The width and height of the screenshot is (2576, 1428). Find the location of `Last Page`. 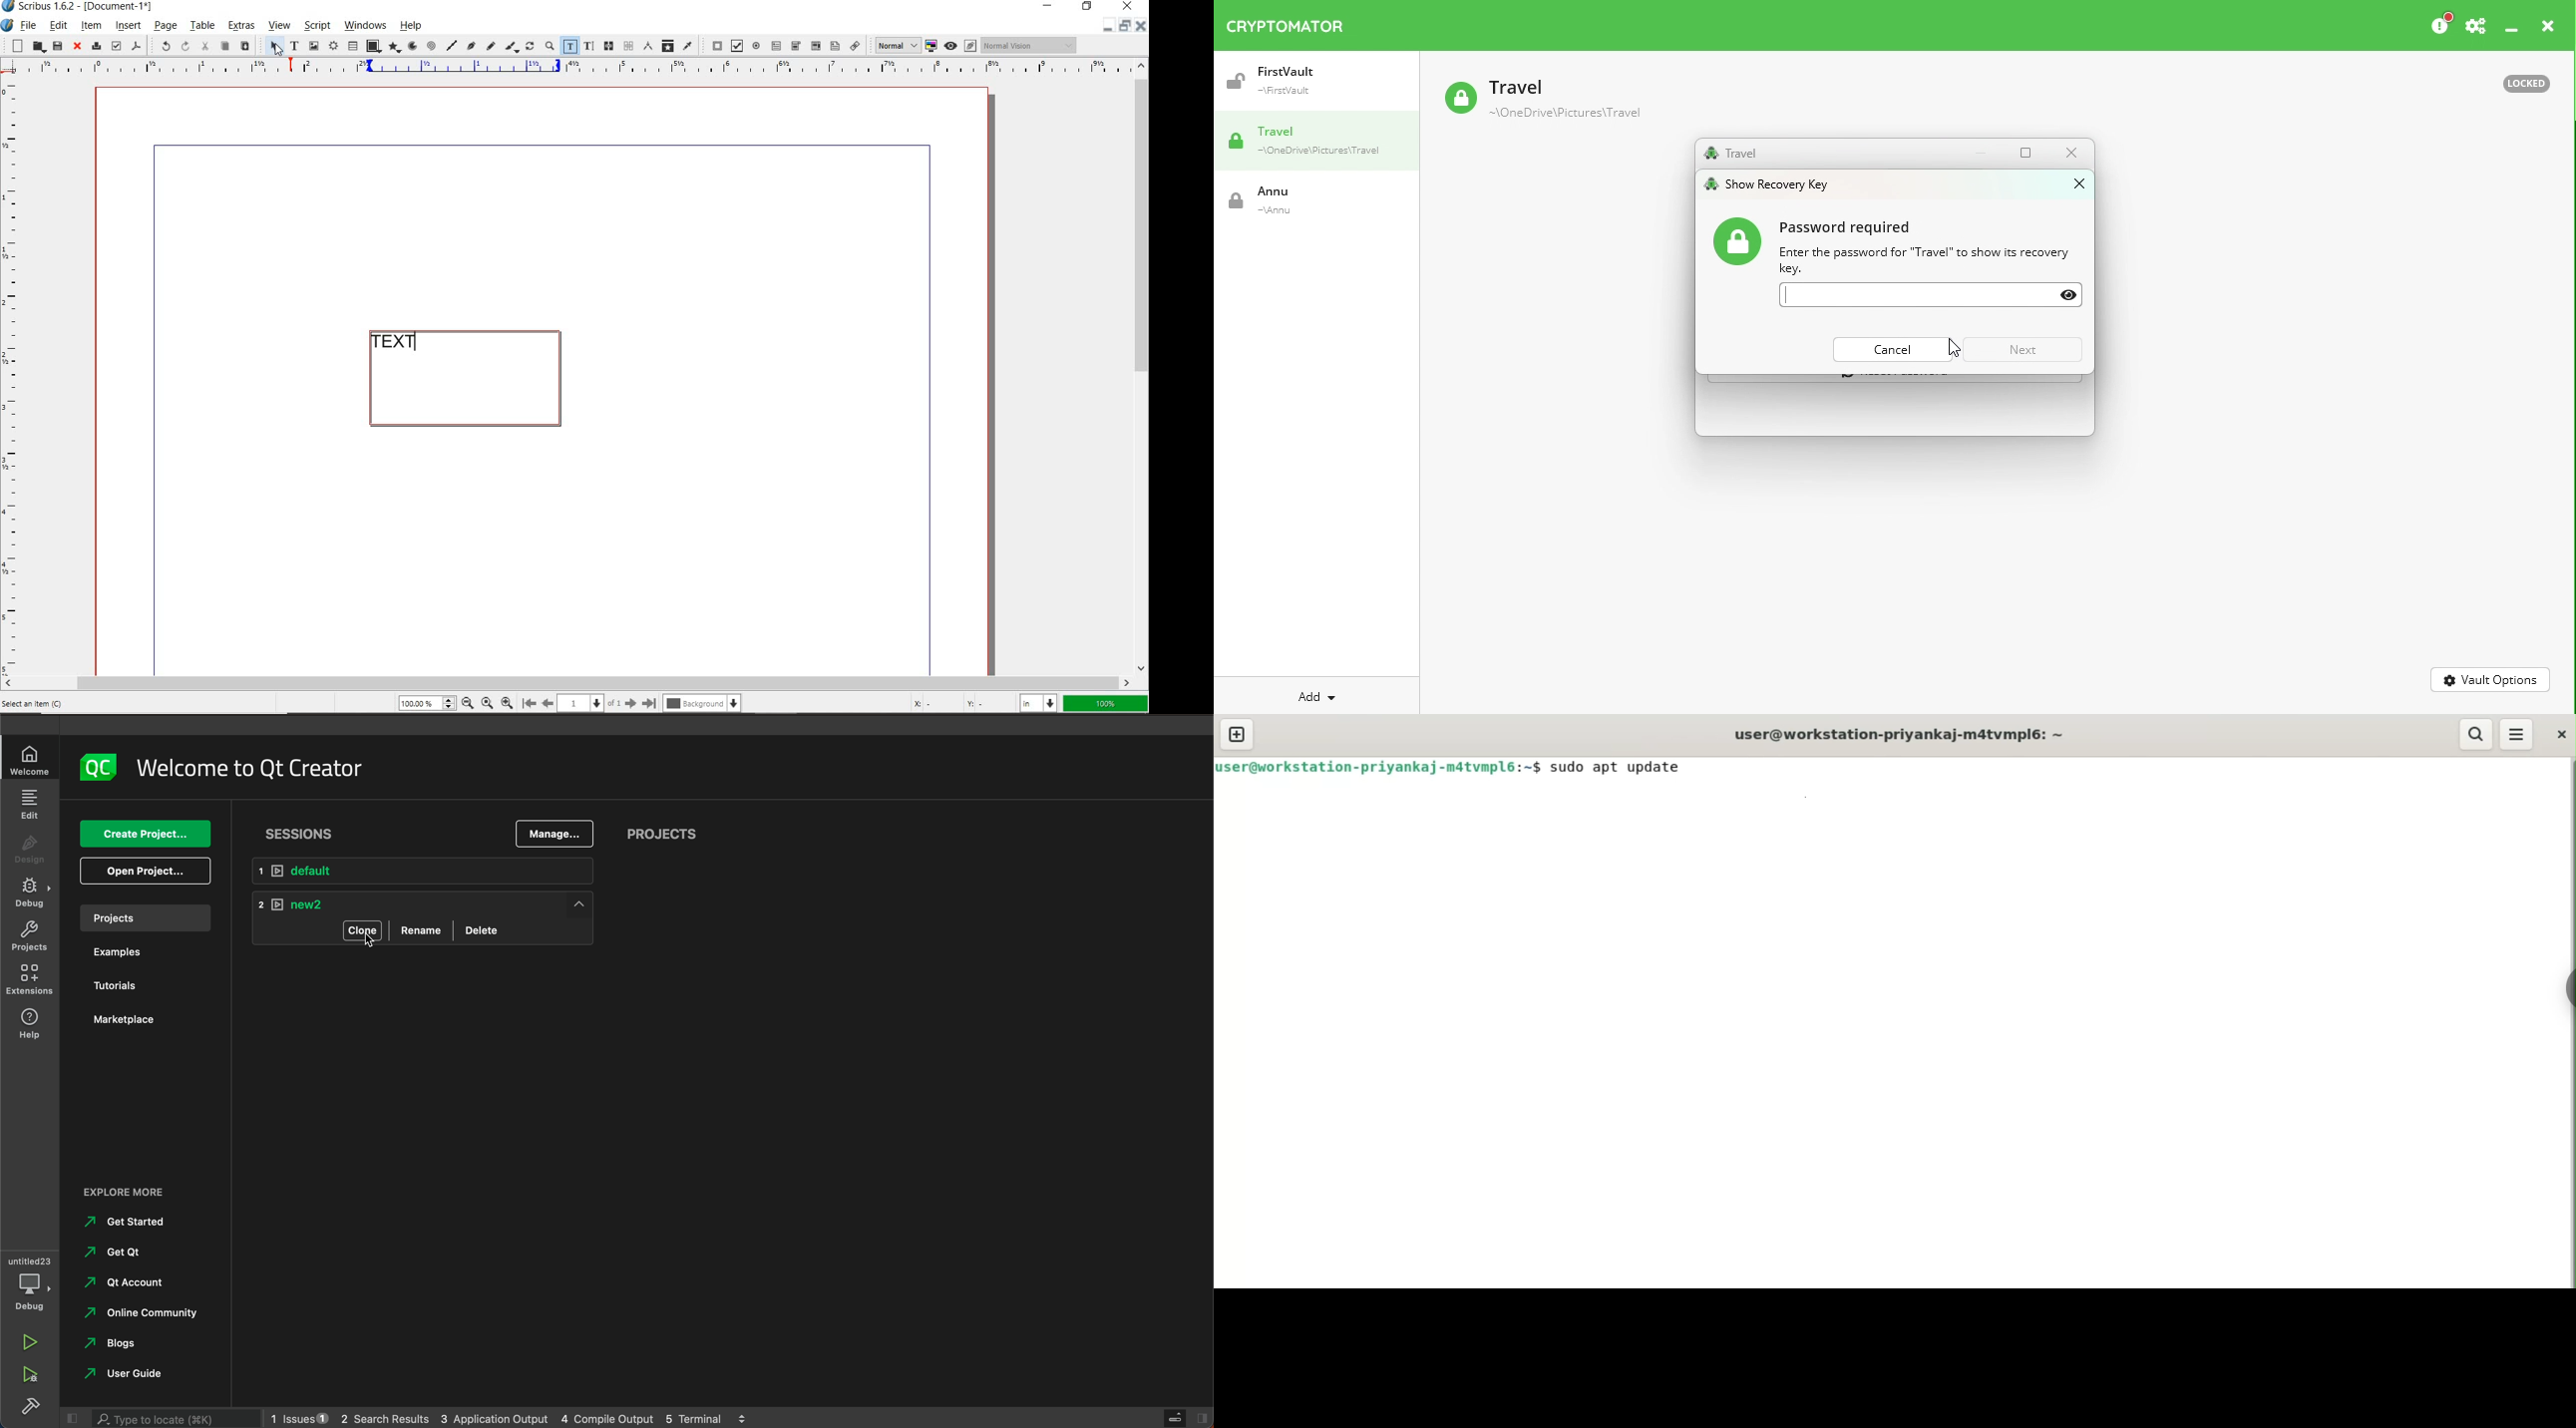

Last Page is located at coordinates (650, 703).